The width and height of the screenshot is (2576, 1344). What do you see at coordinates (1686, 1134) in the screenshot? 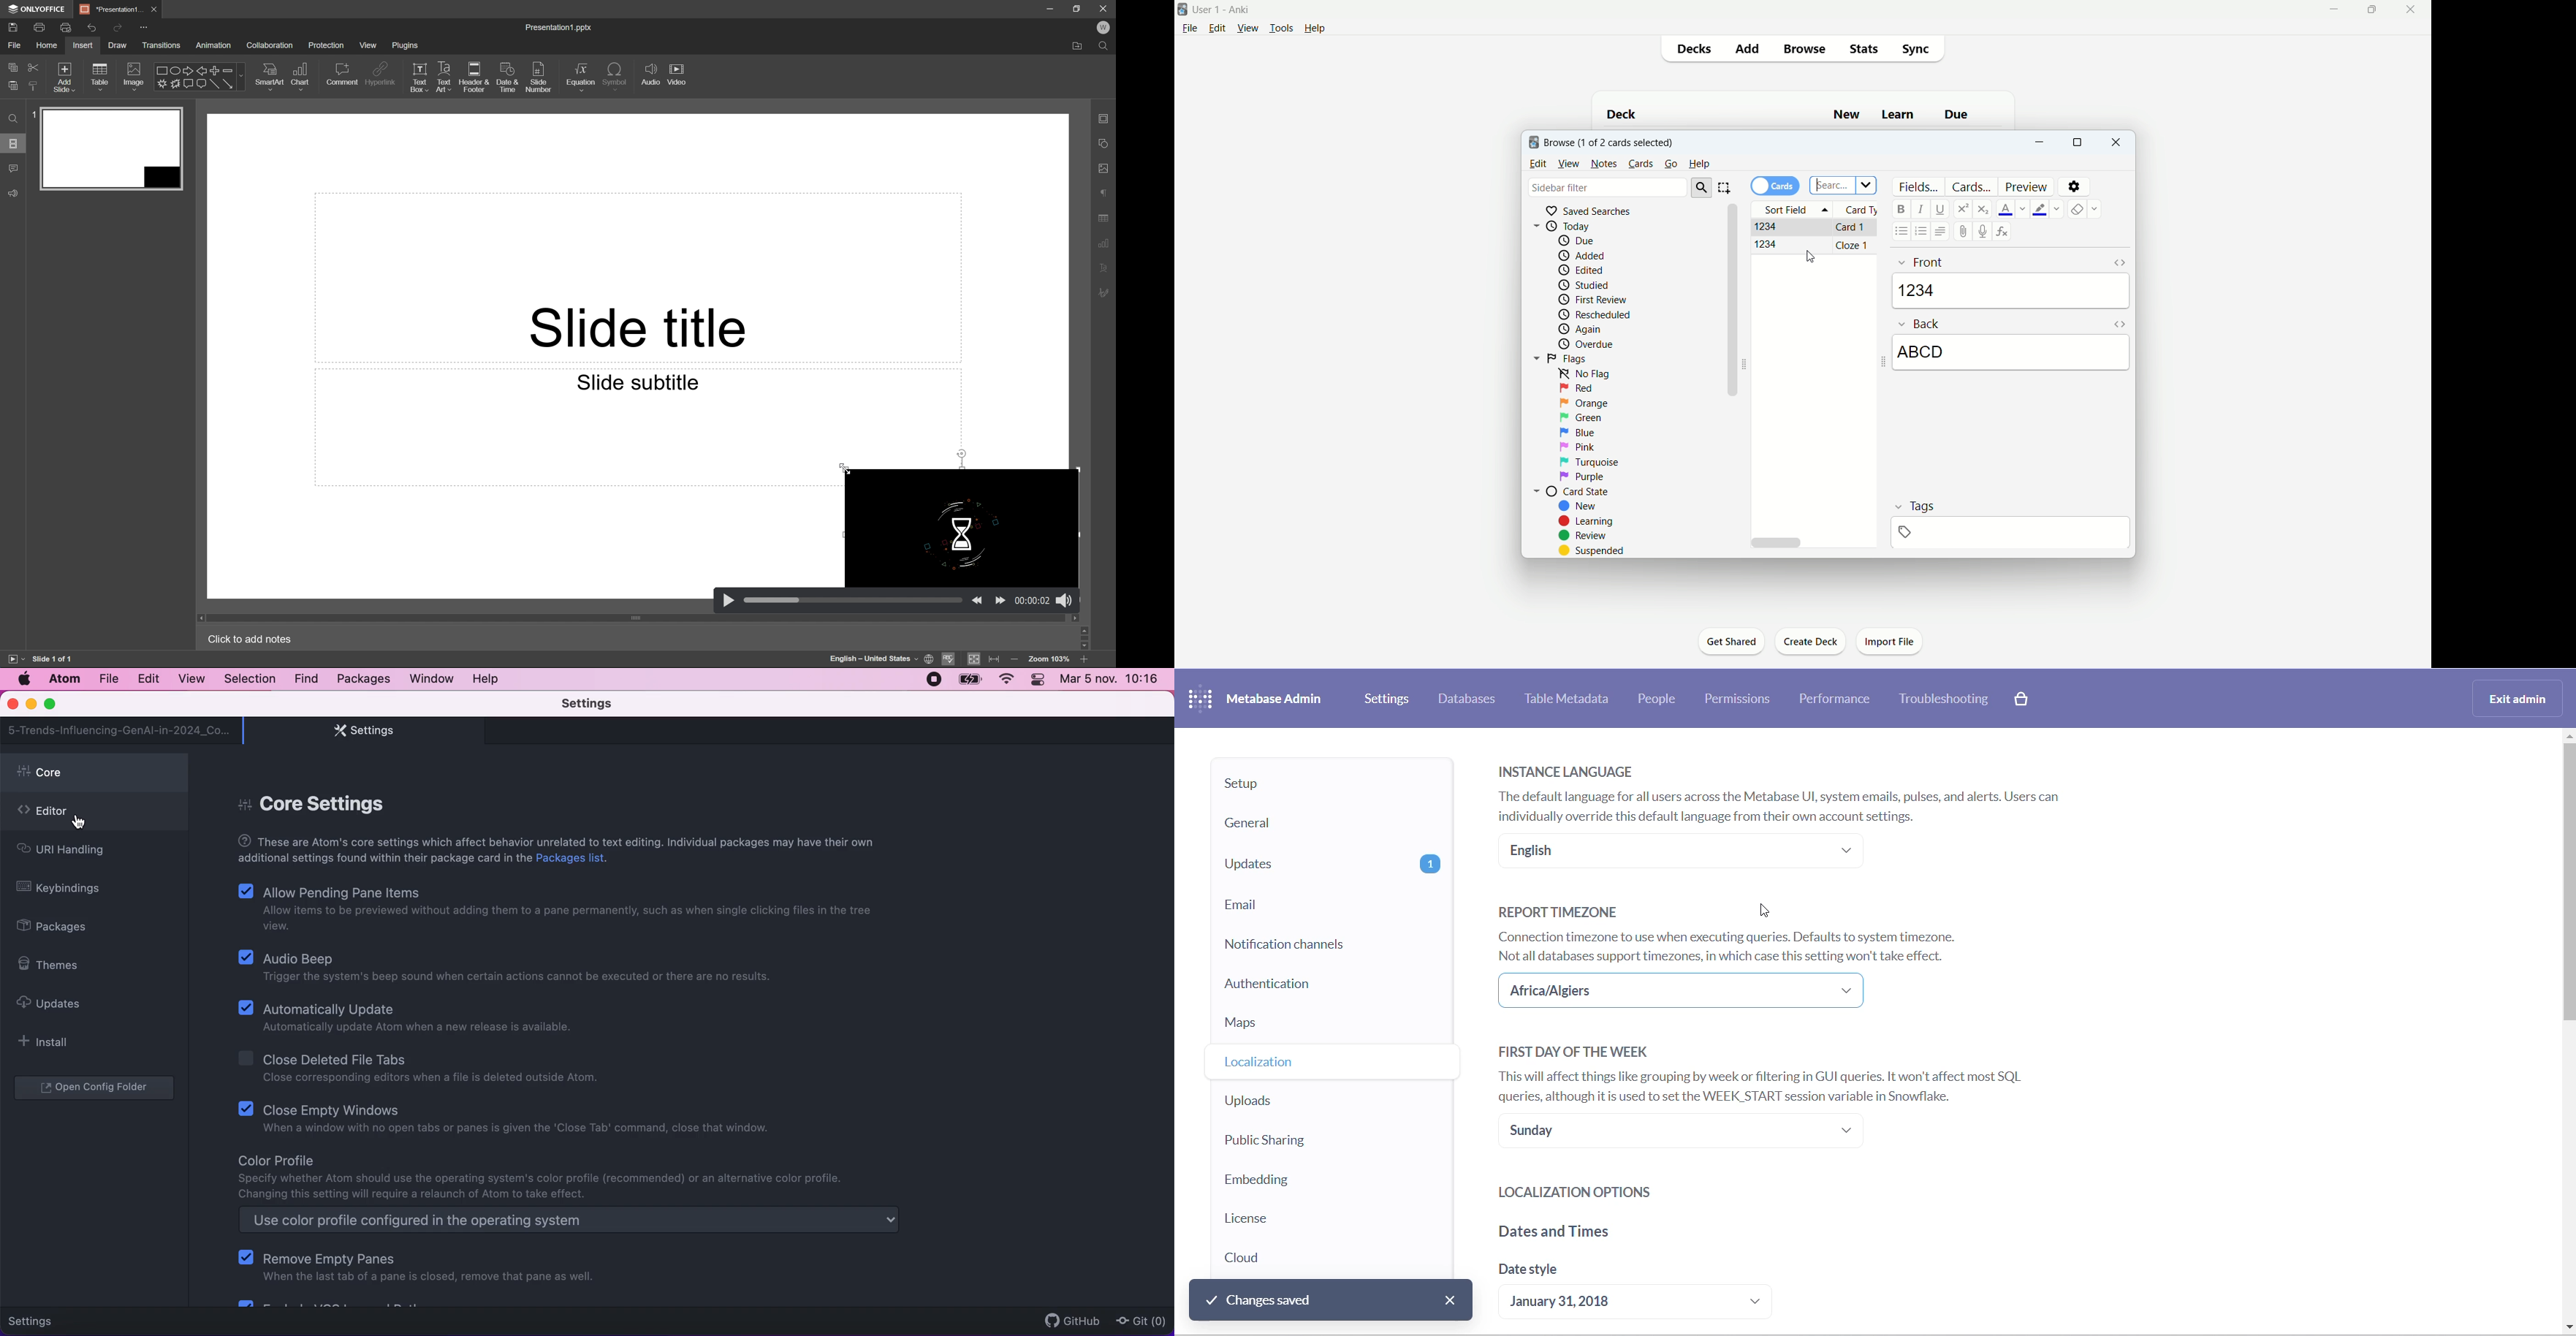
I see `day of week options` at bounding box center [1686, 1134].